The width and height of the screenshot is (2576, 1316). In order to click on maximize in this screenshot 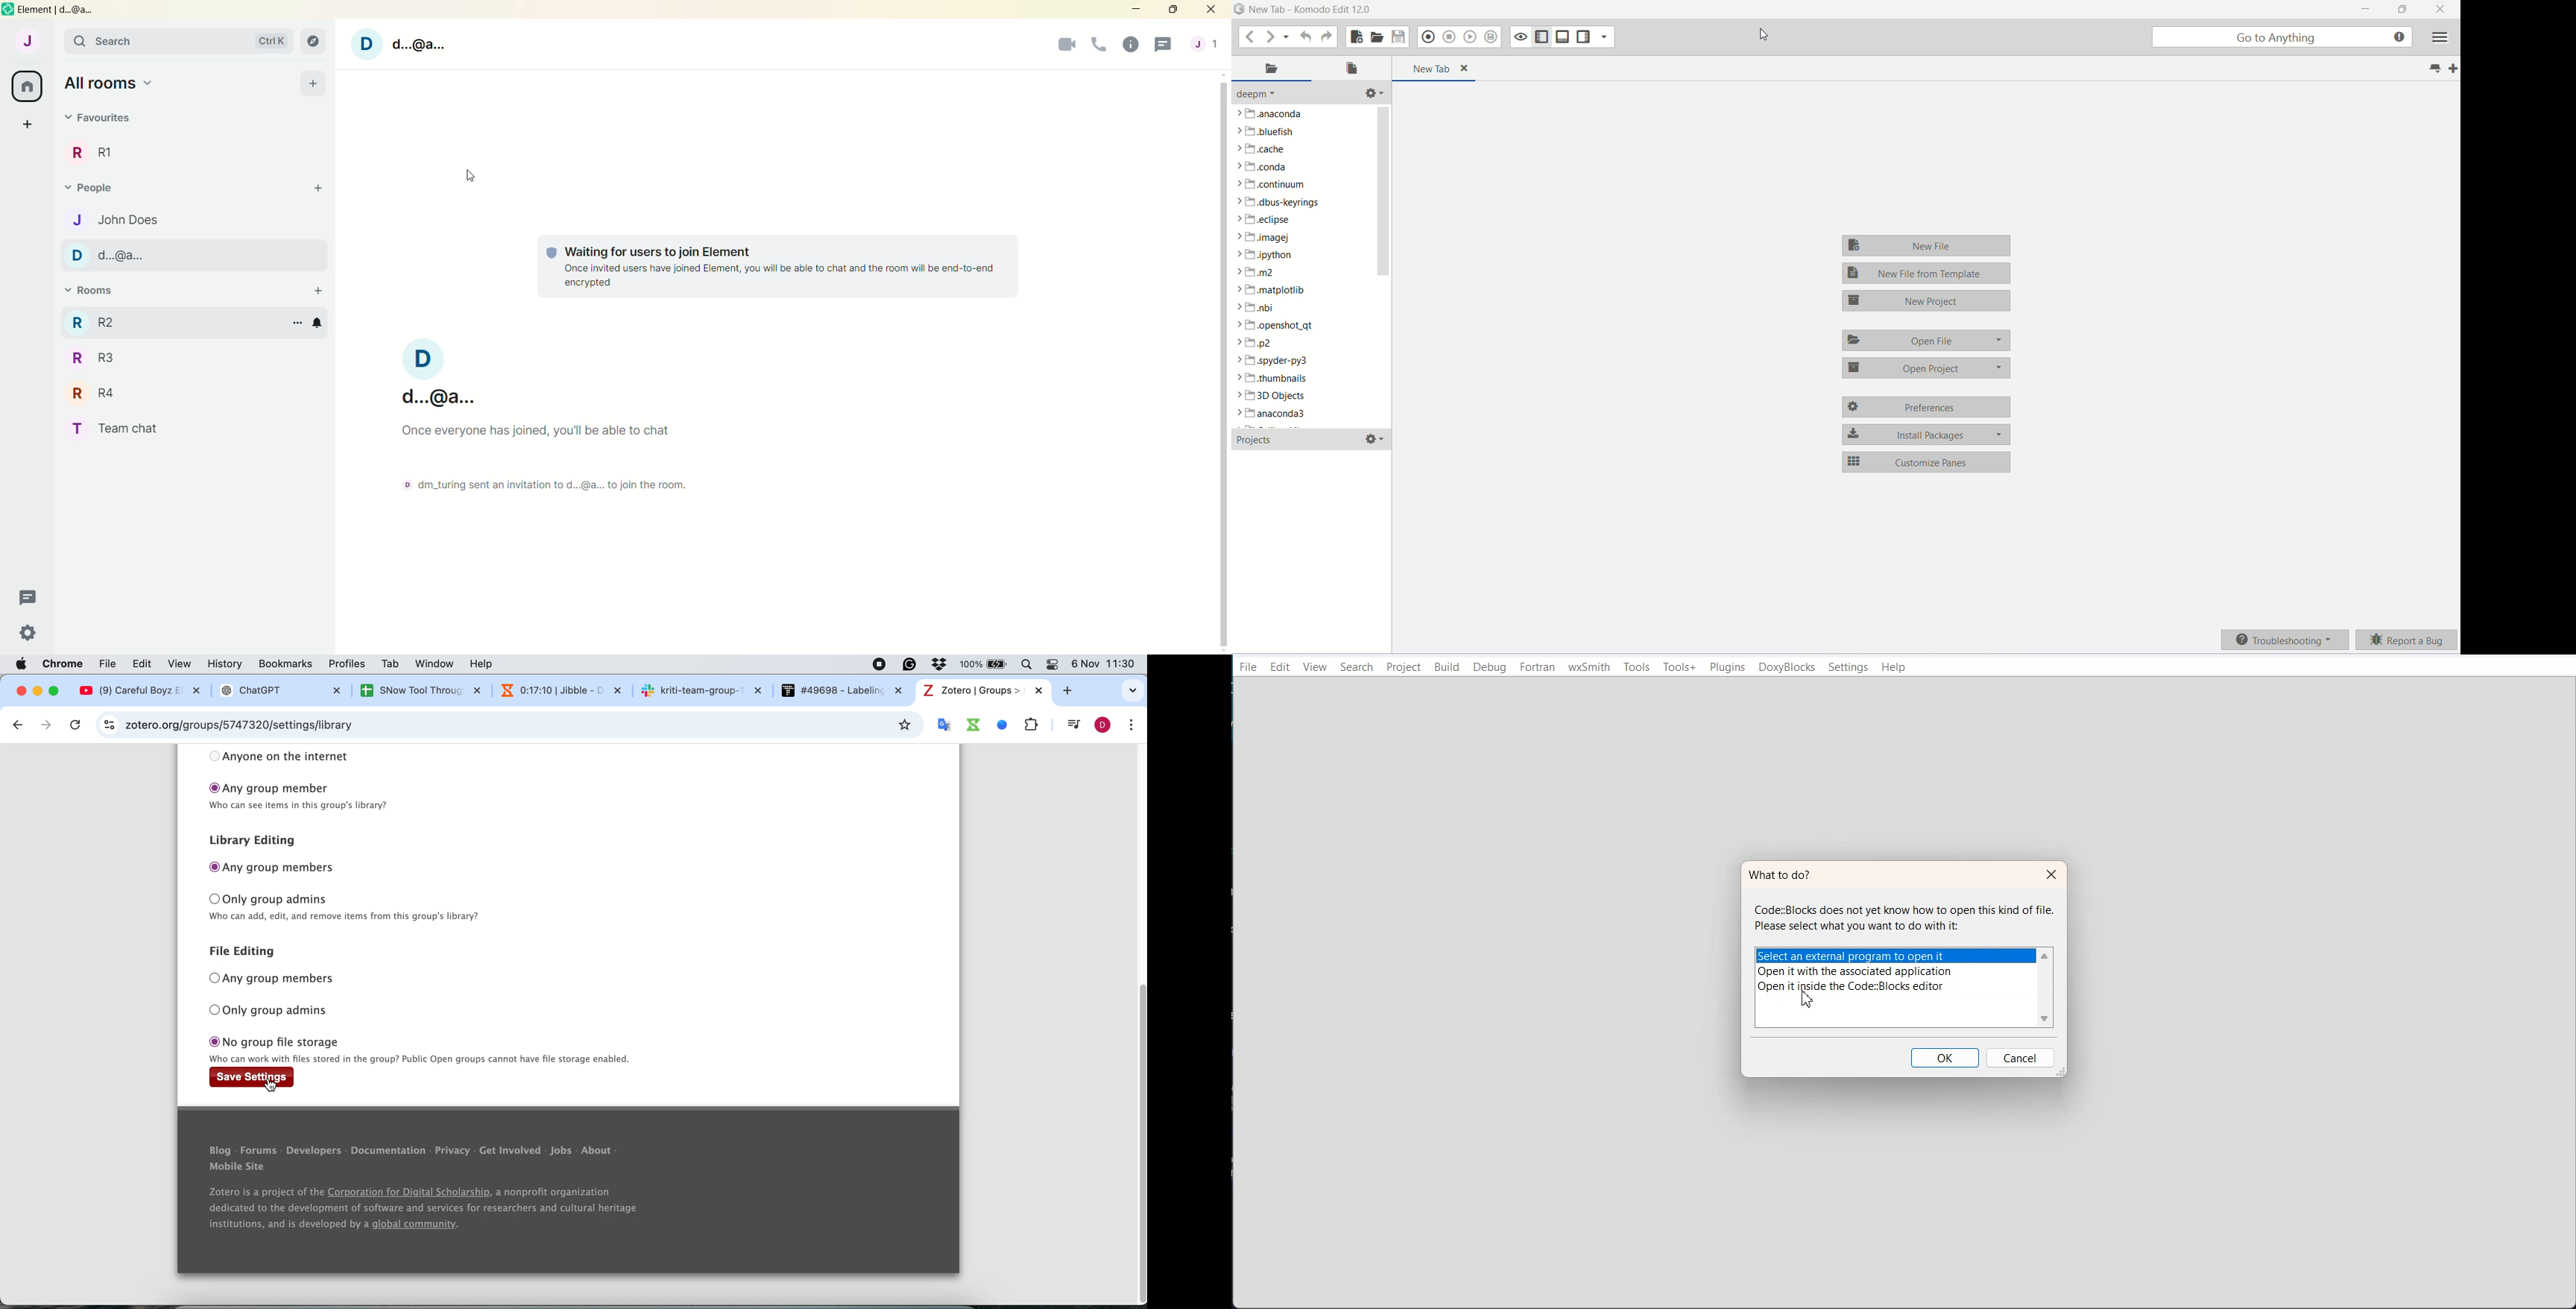, I will do `click(1175, 8)`.